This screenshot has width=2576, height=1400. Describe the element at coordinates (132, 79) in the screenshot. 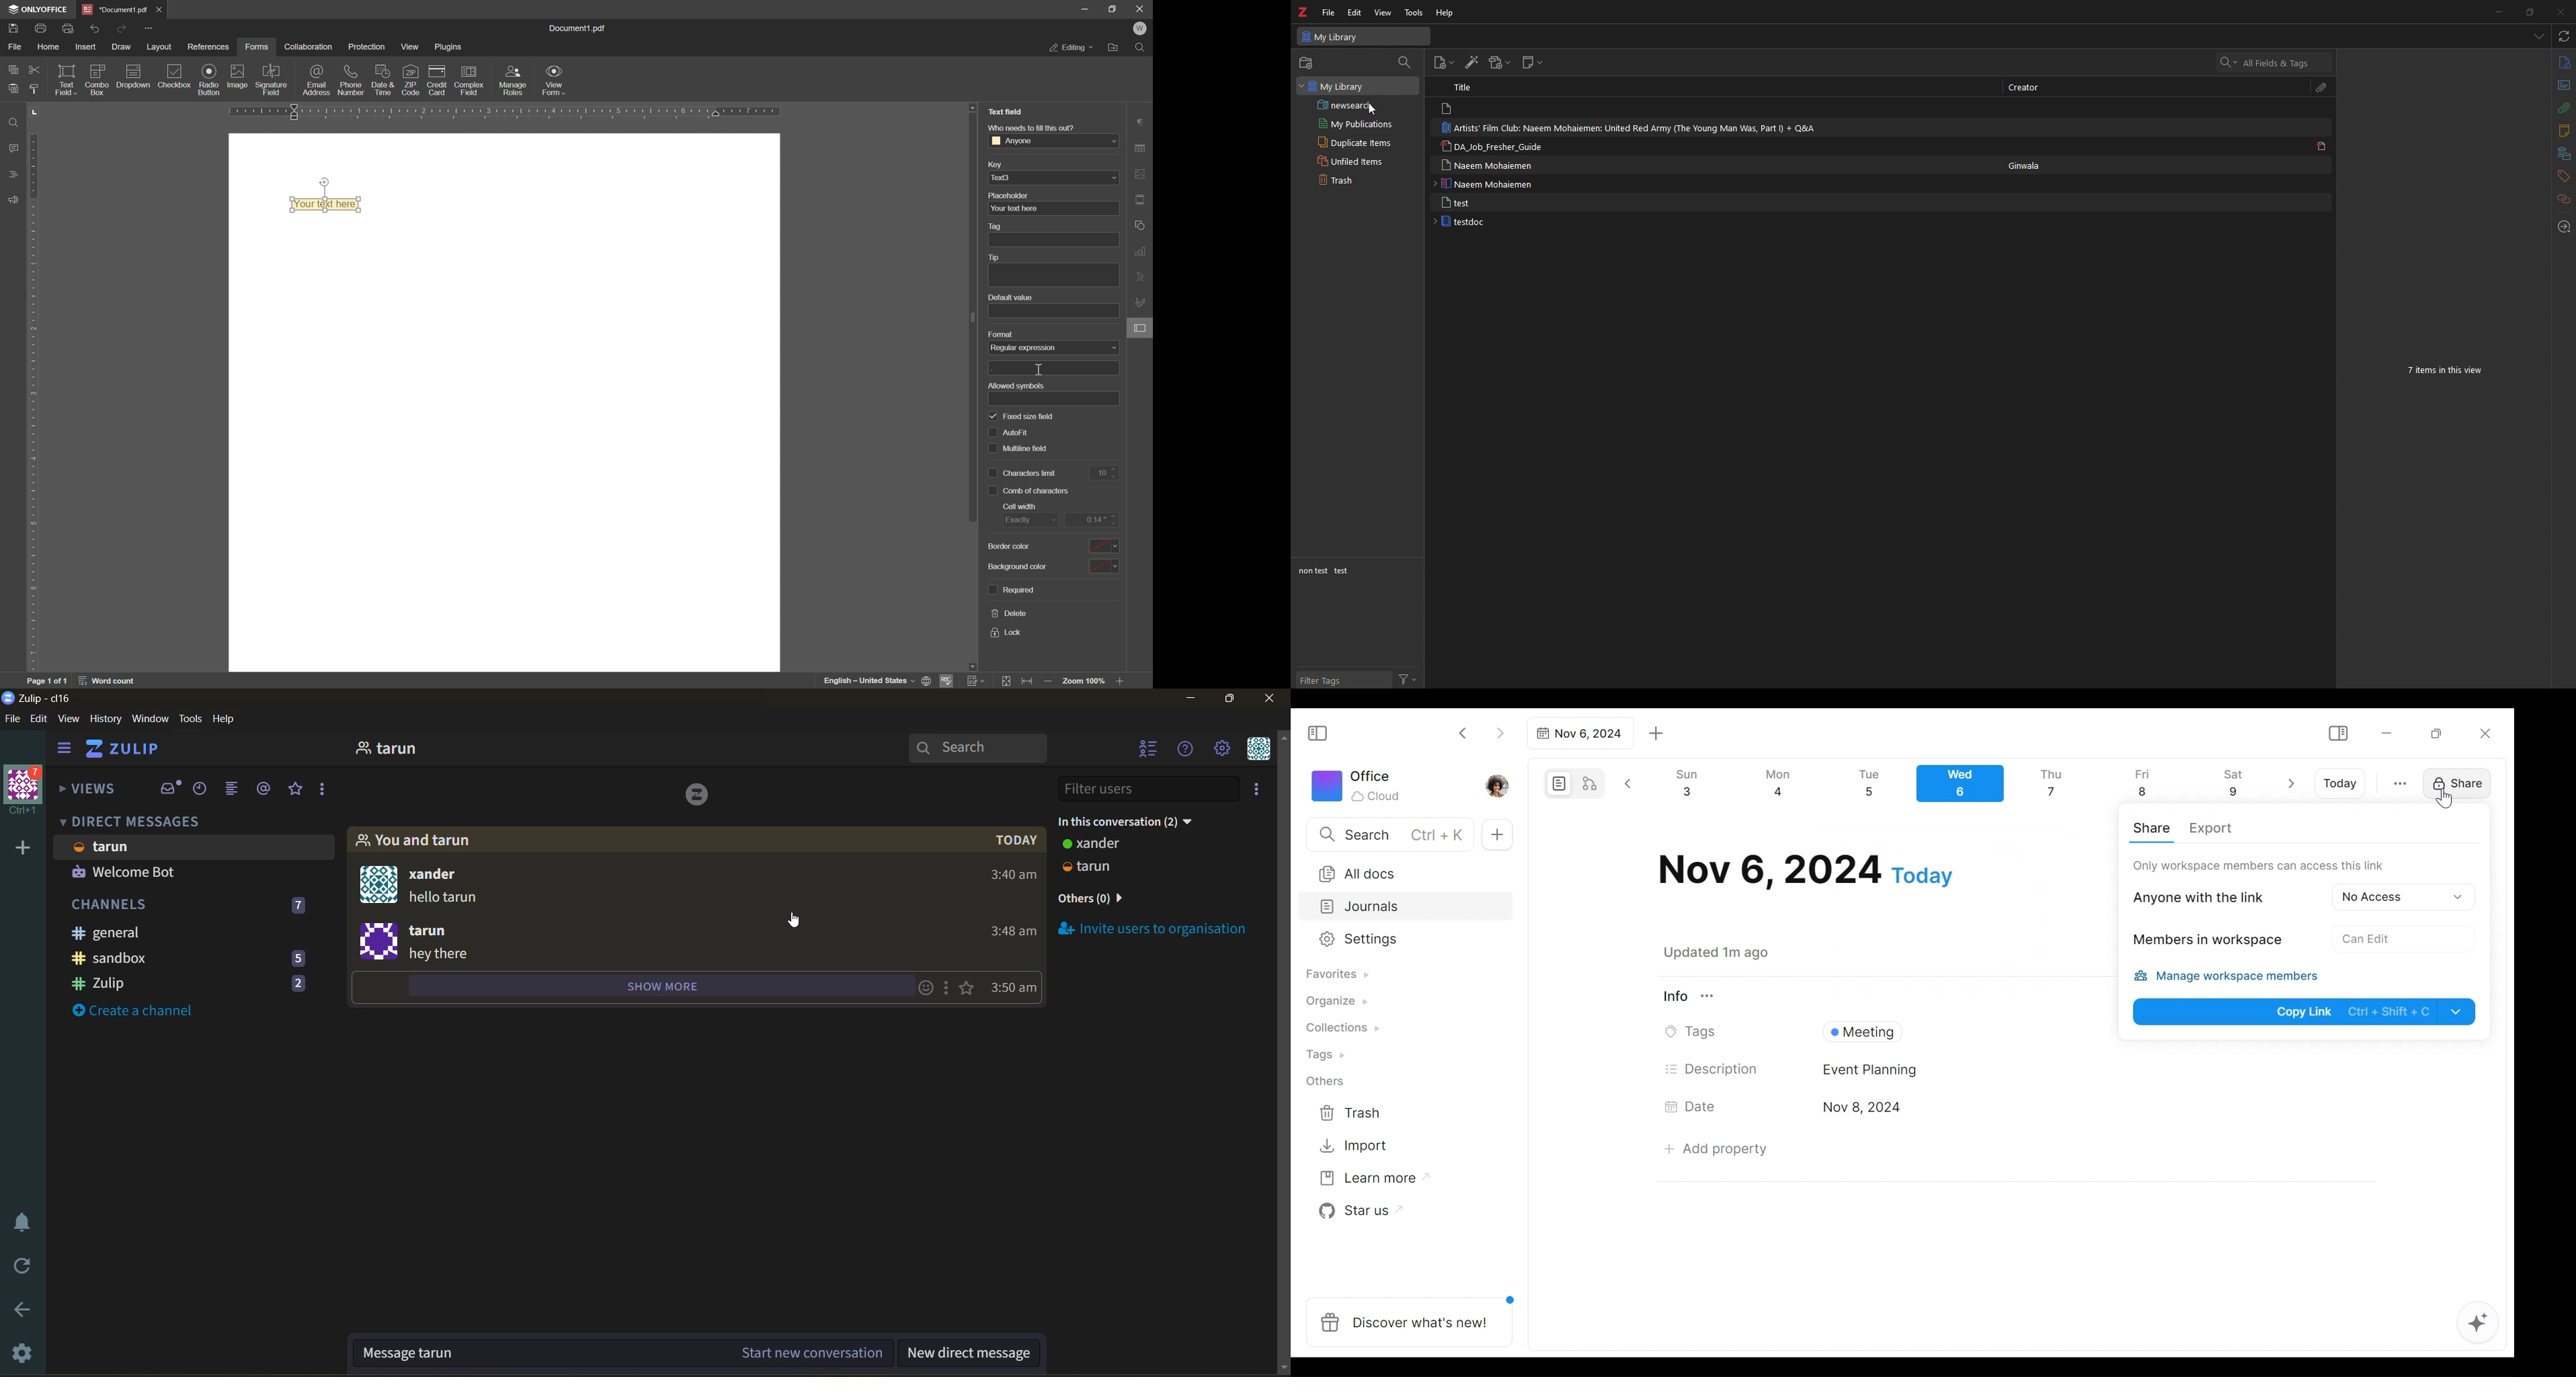

I see `icon` at that location.